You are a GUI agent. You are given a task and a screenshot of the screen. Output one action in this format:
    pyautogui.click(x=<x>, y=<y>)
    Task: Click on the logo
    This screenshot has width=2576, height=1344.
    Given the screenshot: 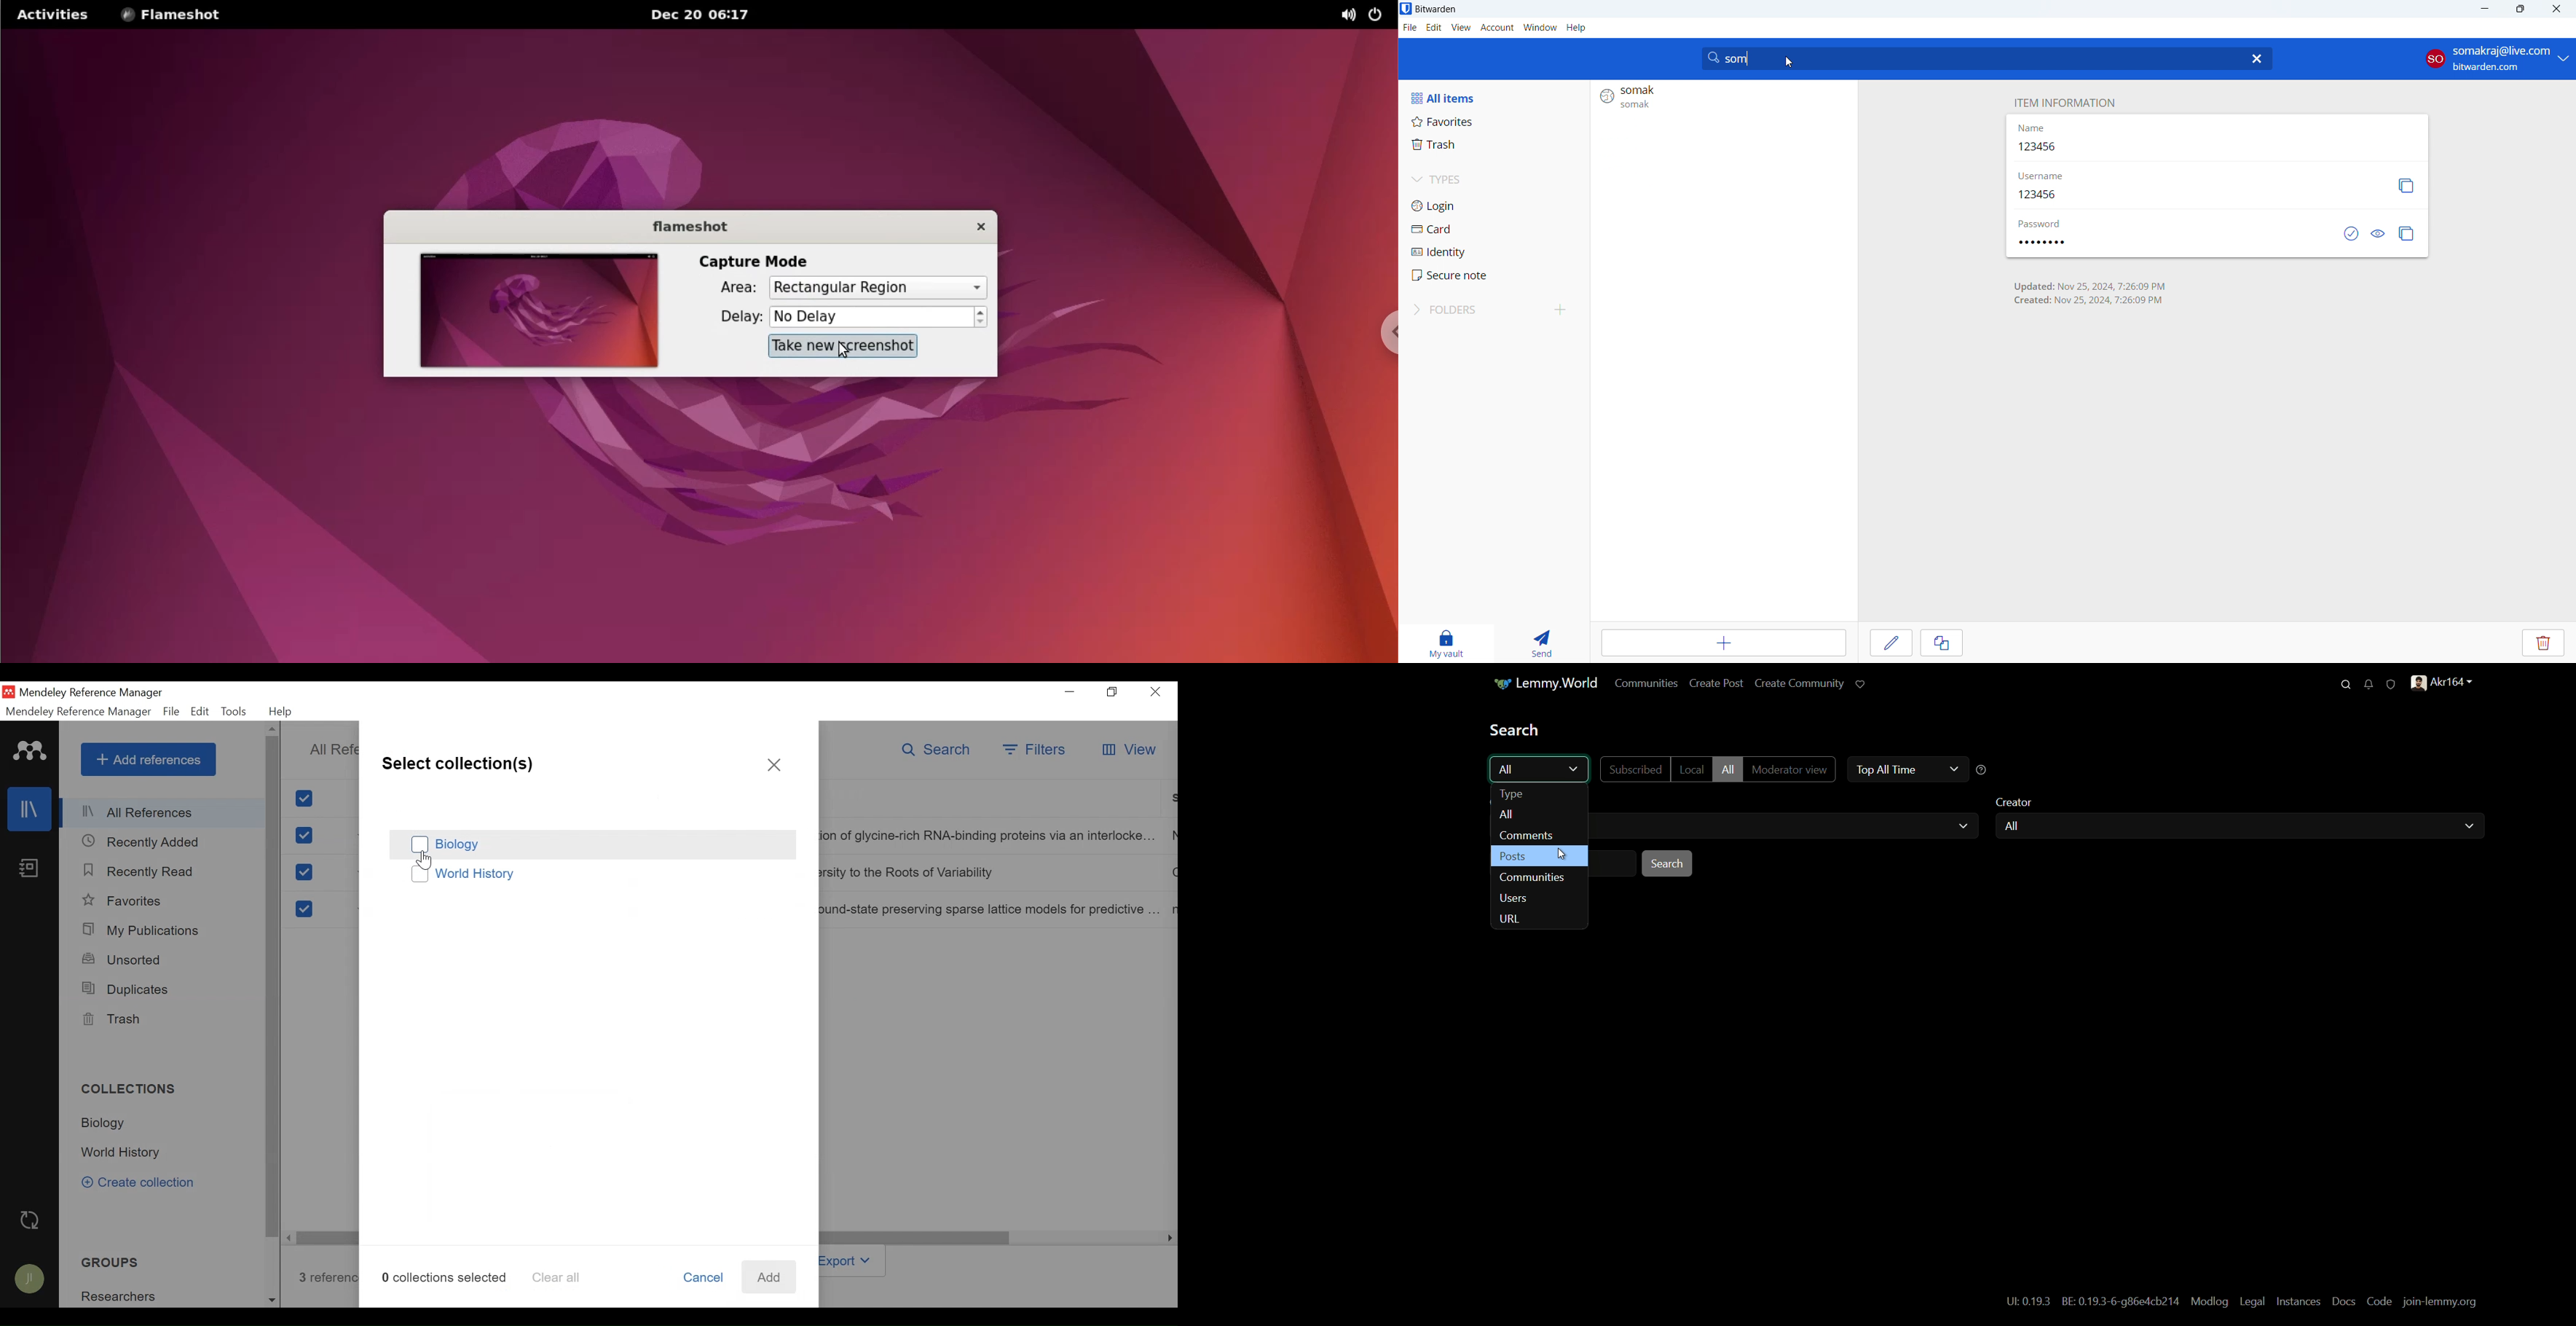 What is the action you would take?
    pyautogui.click(x=1406, y=9)
    